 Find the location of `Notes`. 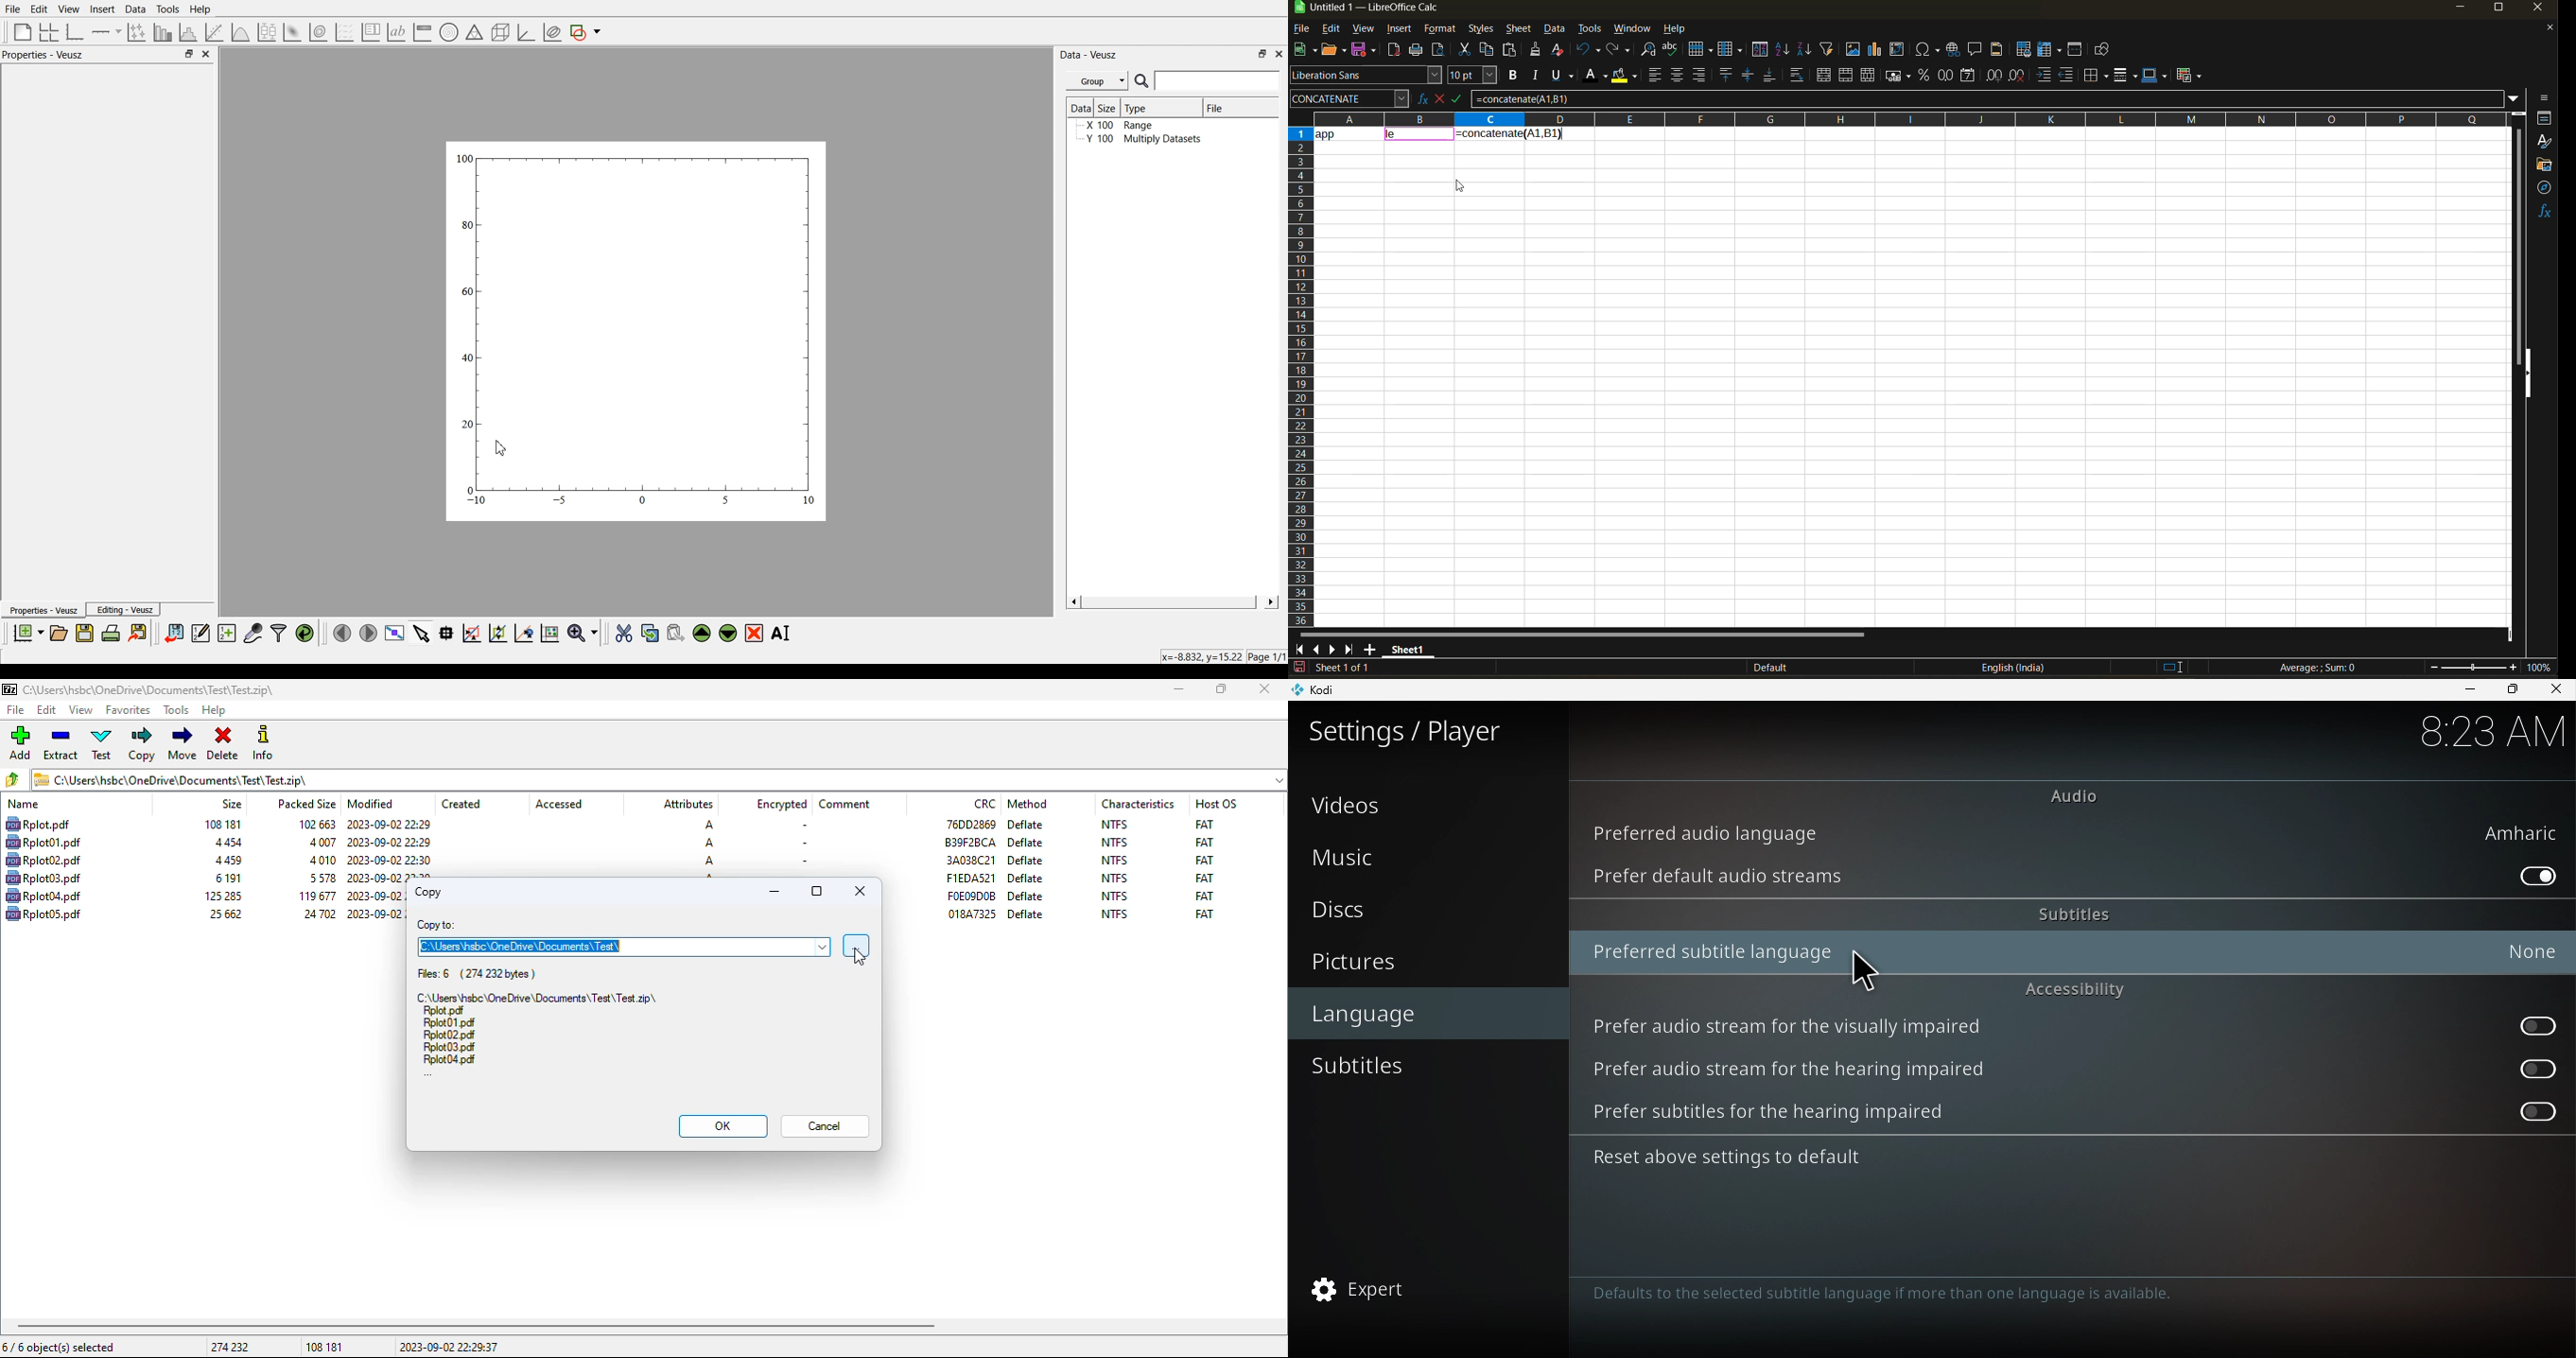

Notes is located at coordinates (22, 78).